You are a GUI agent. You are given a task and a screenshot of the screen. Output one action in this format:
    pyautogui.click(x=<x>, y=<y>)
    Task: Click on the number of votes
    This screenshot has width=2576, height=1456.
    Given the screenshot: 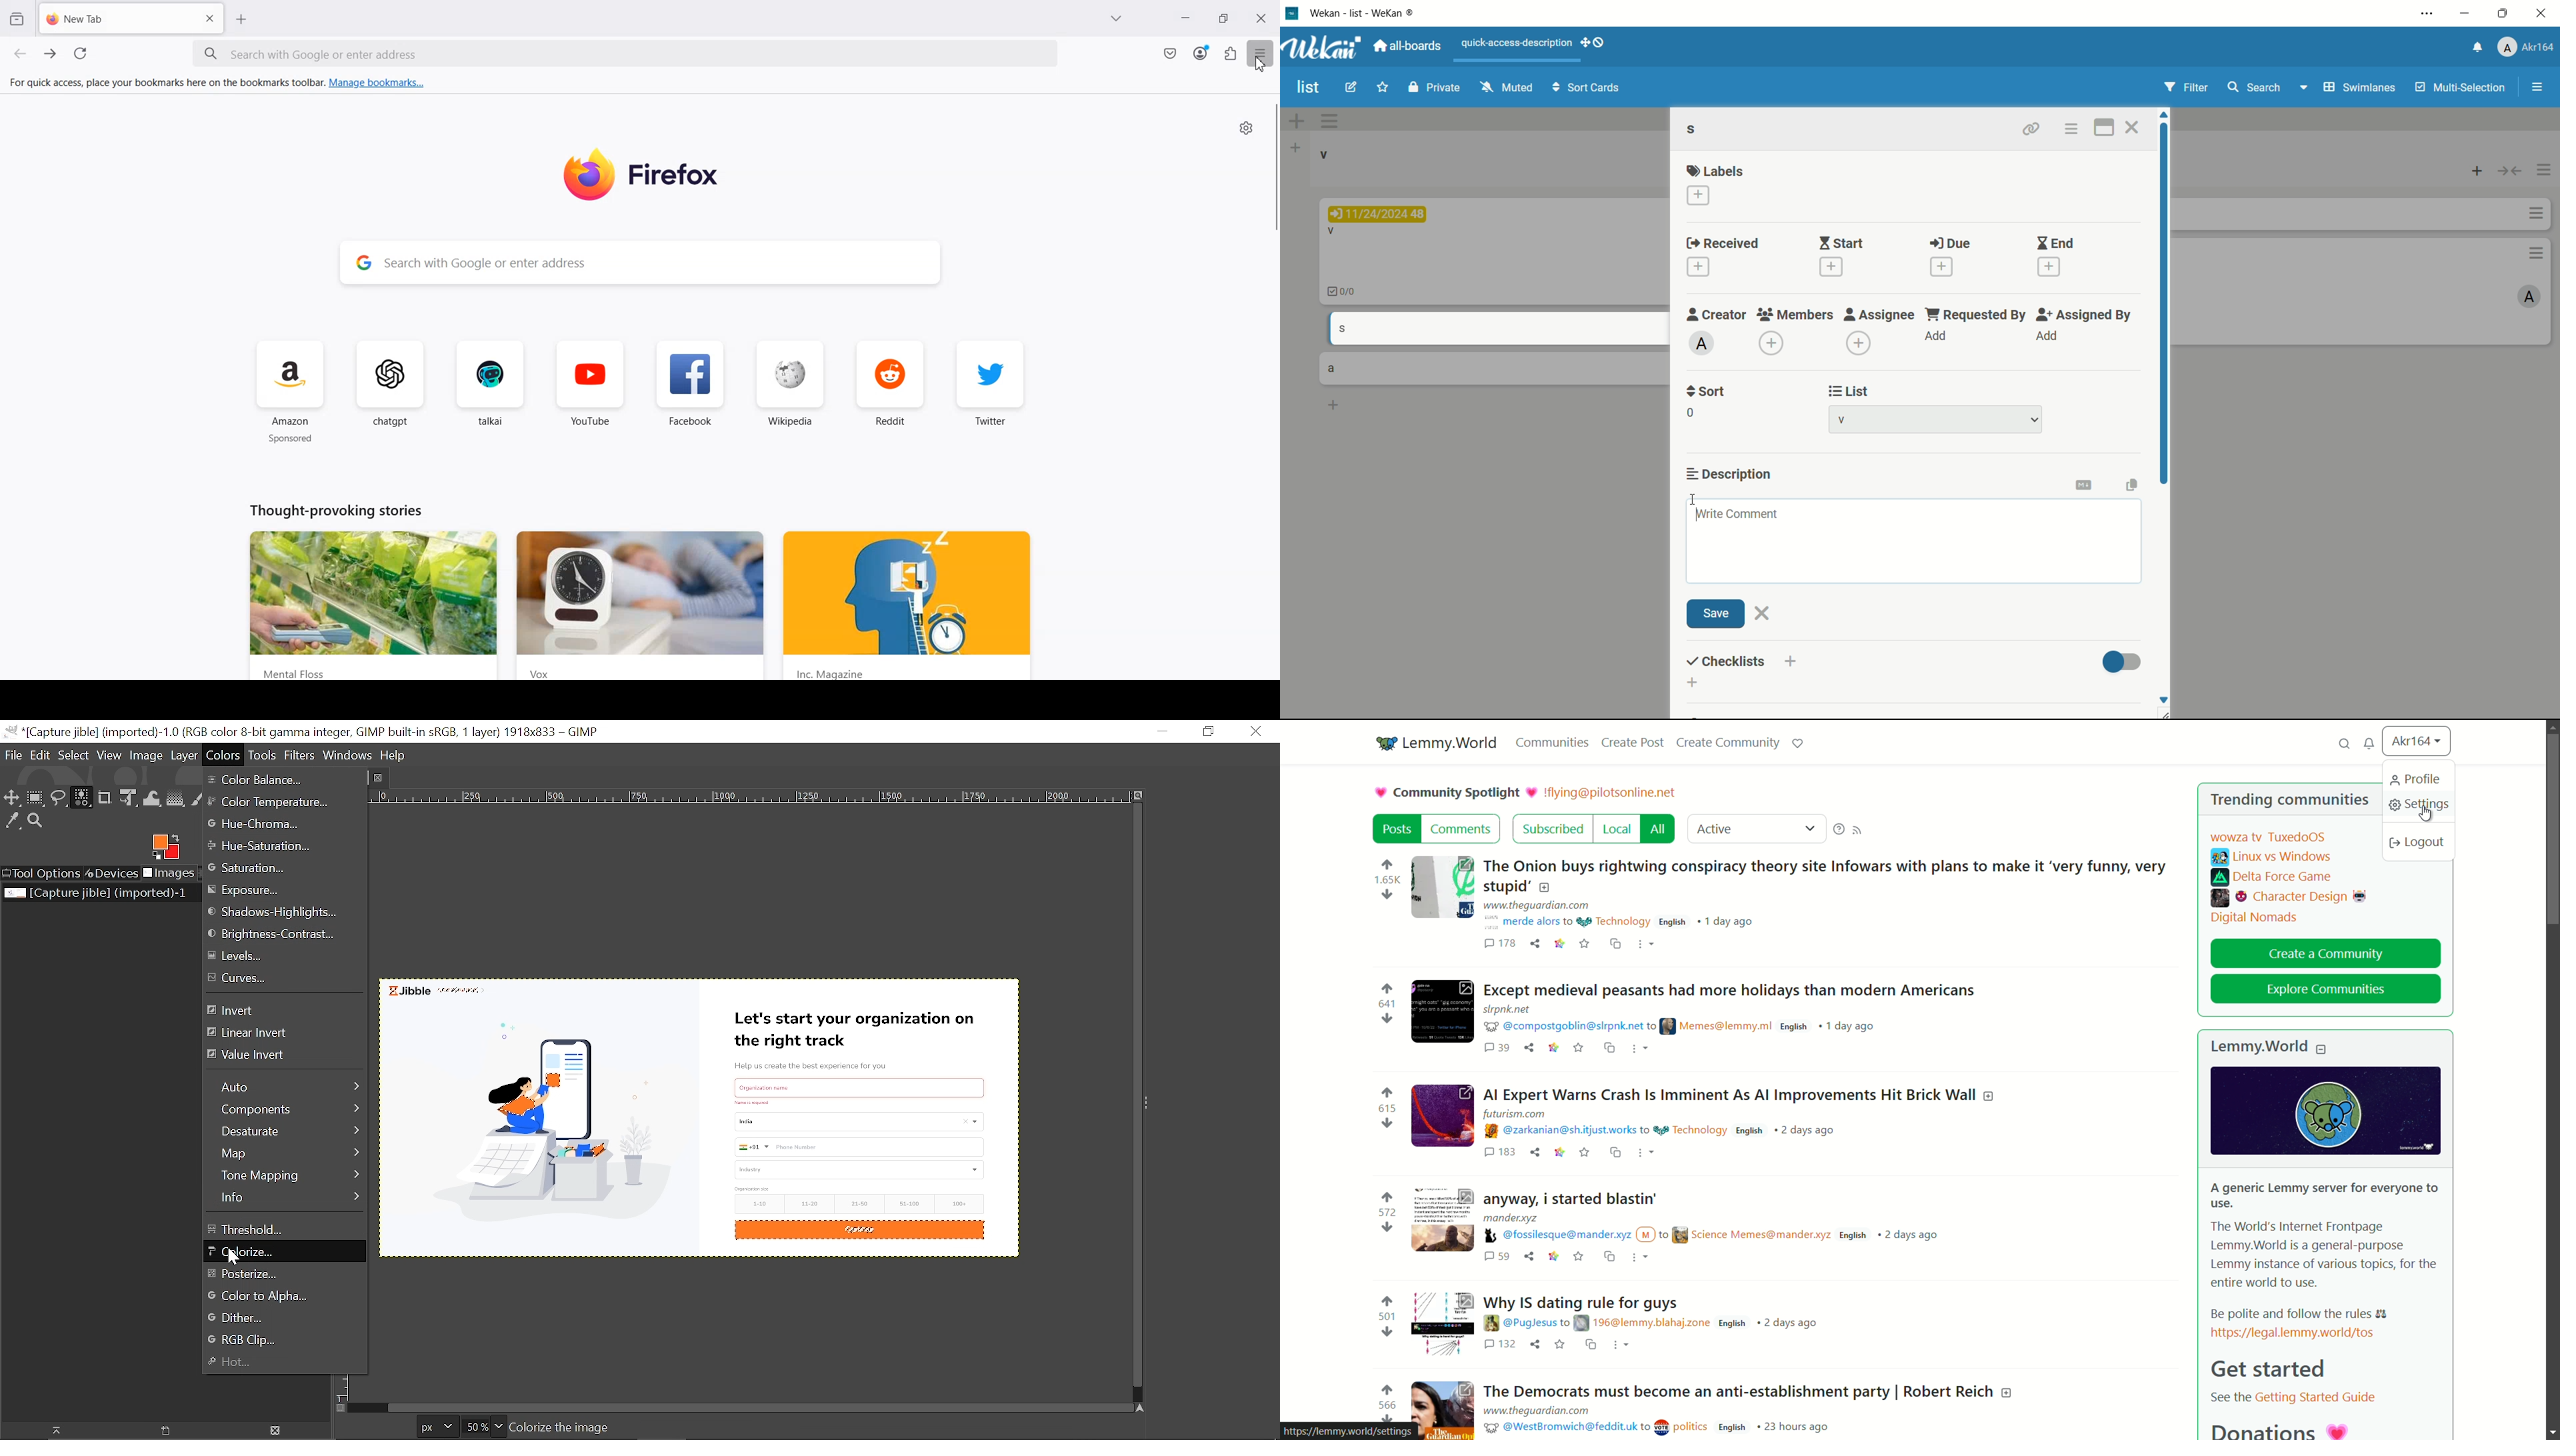 What is the action you would take?
    pyautogui.click(x=1387, y=1212)
    